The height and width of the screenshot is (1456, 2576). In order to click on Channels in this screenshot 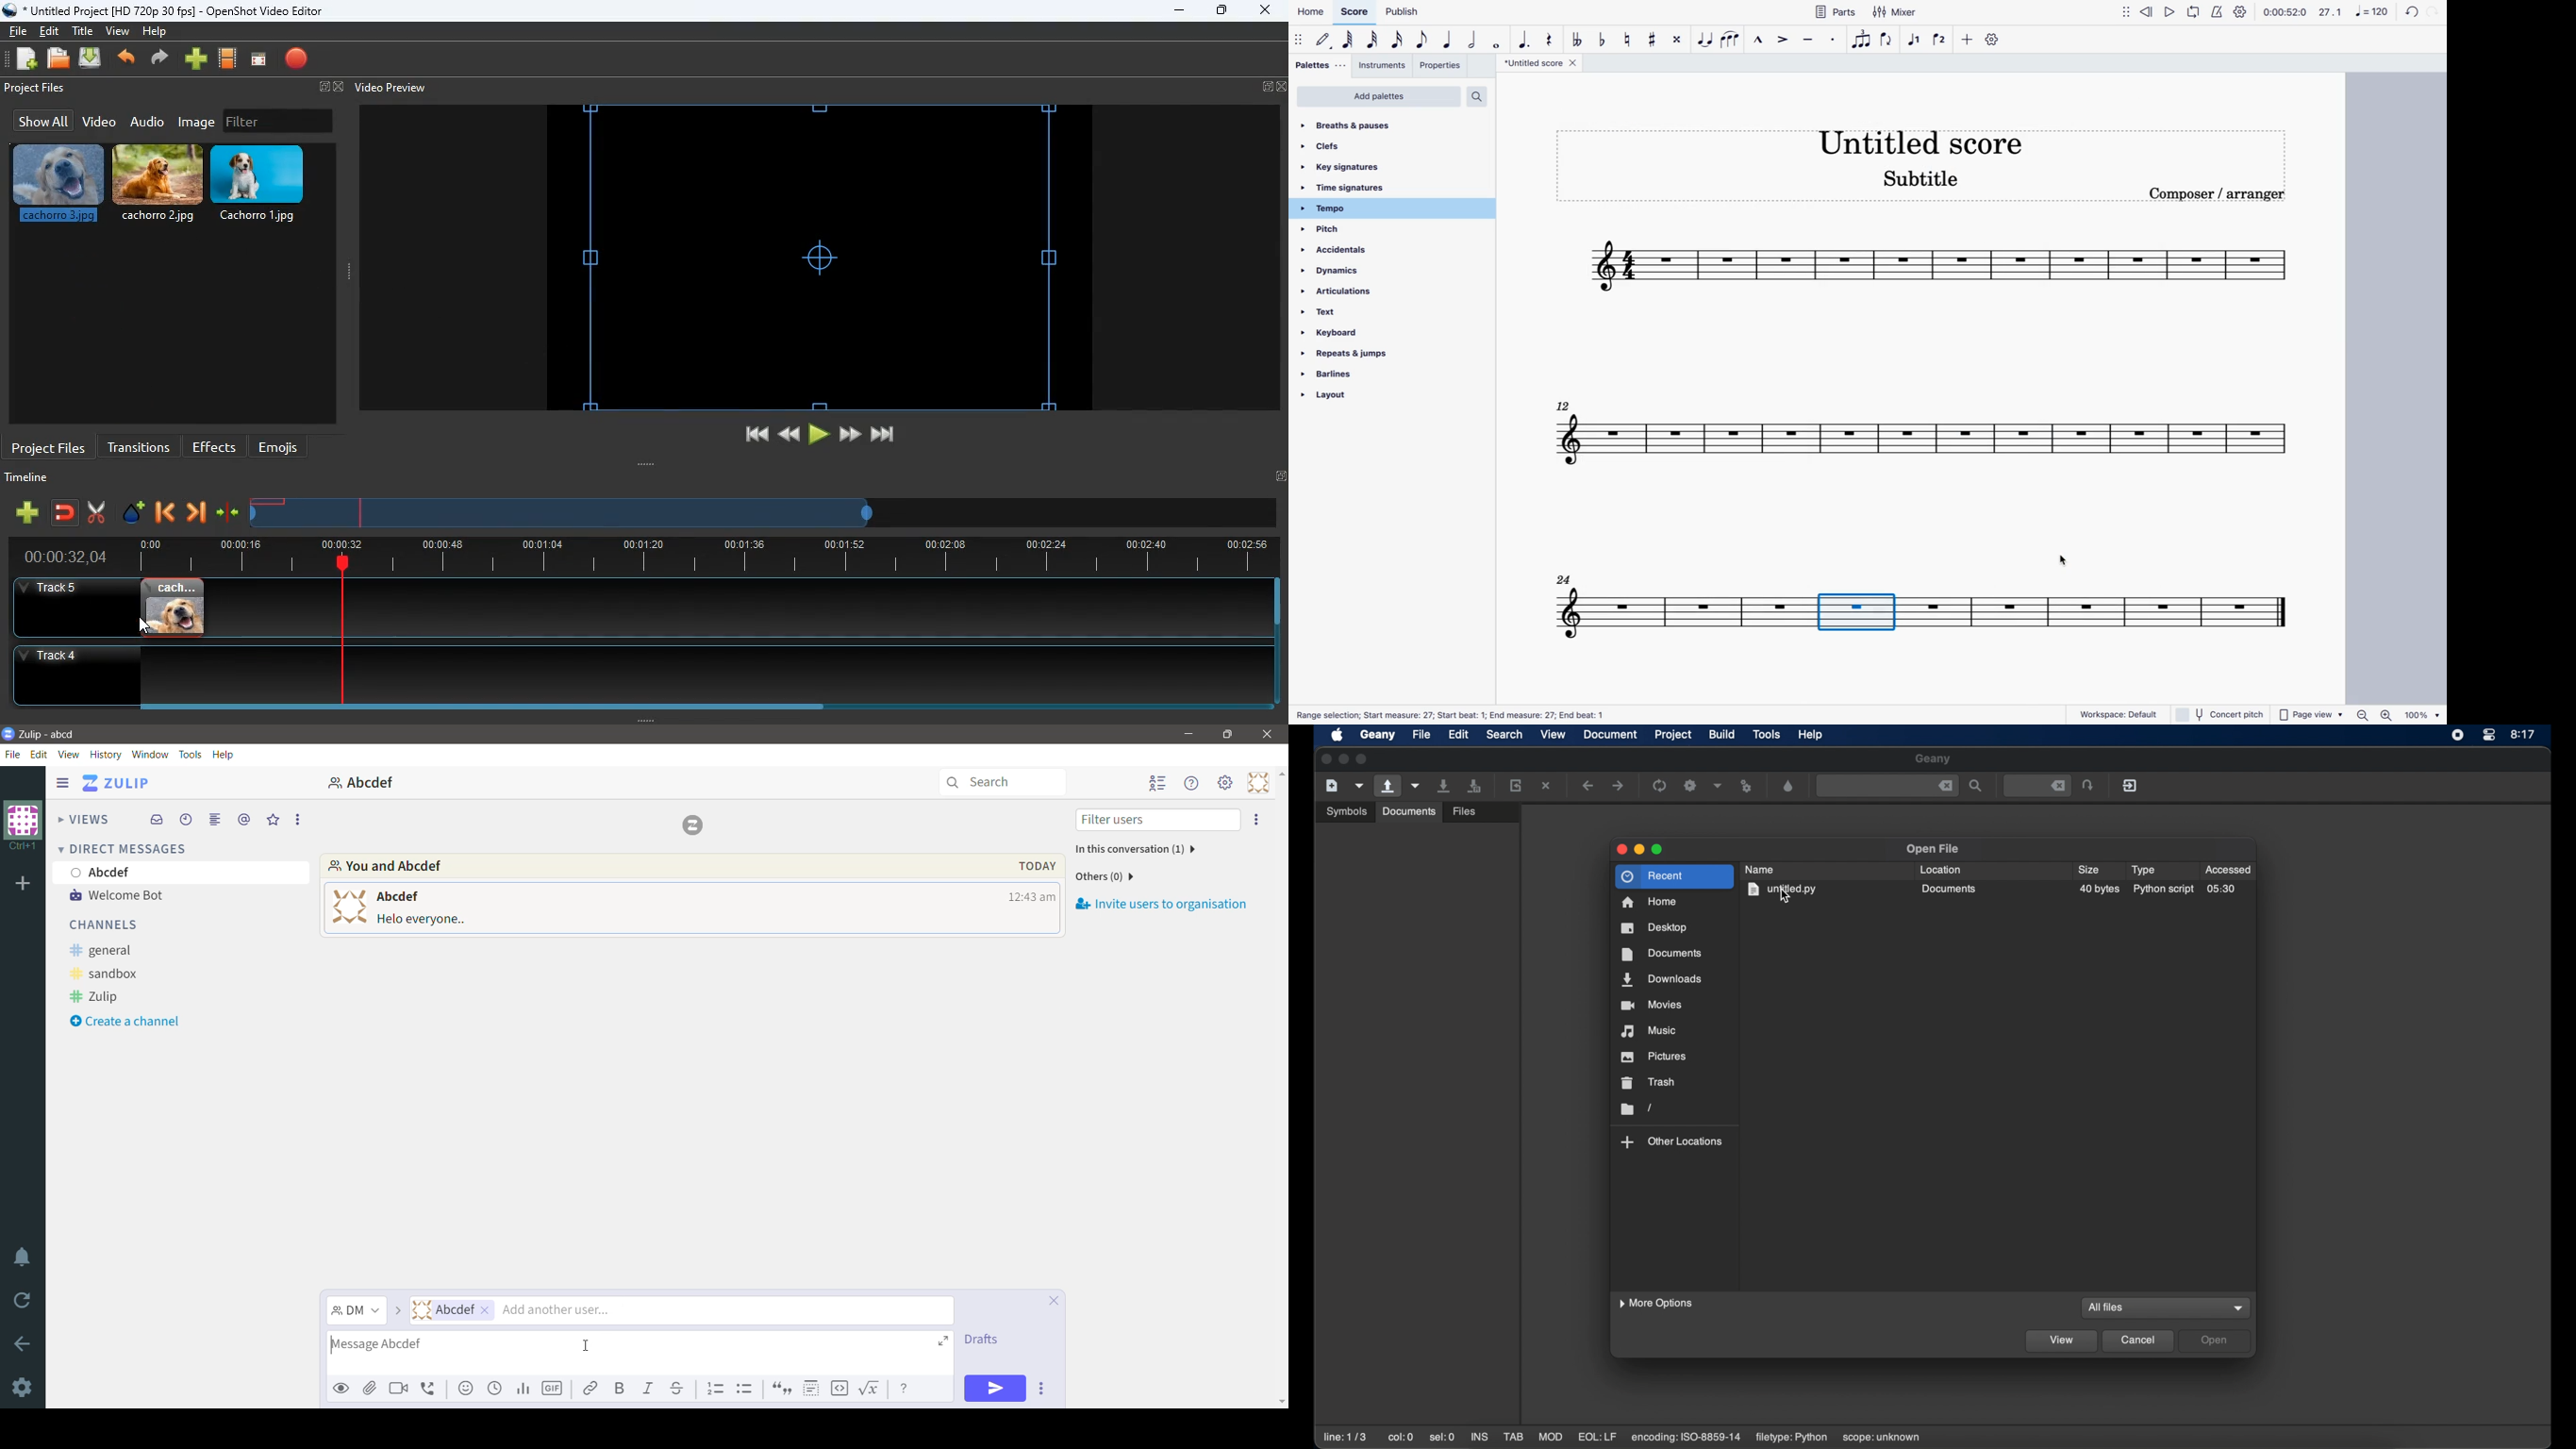, I will do `click(109, 927)`.